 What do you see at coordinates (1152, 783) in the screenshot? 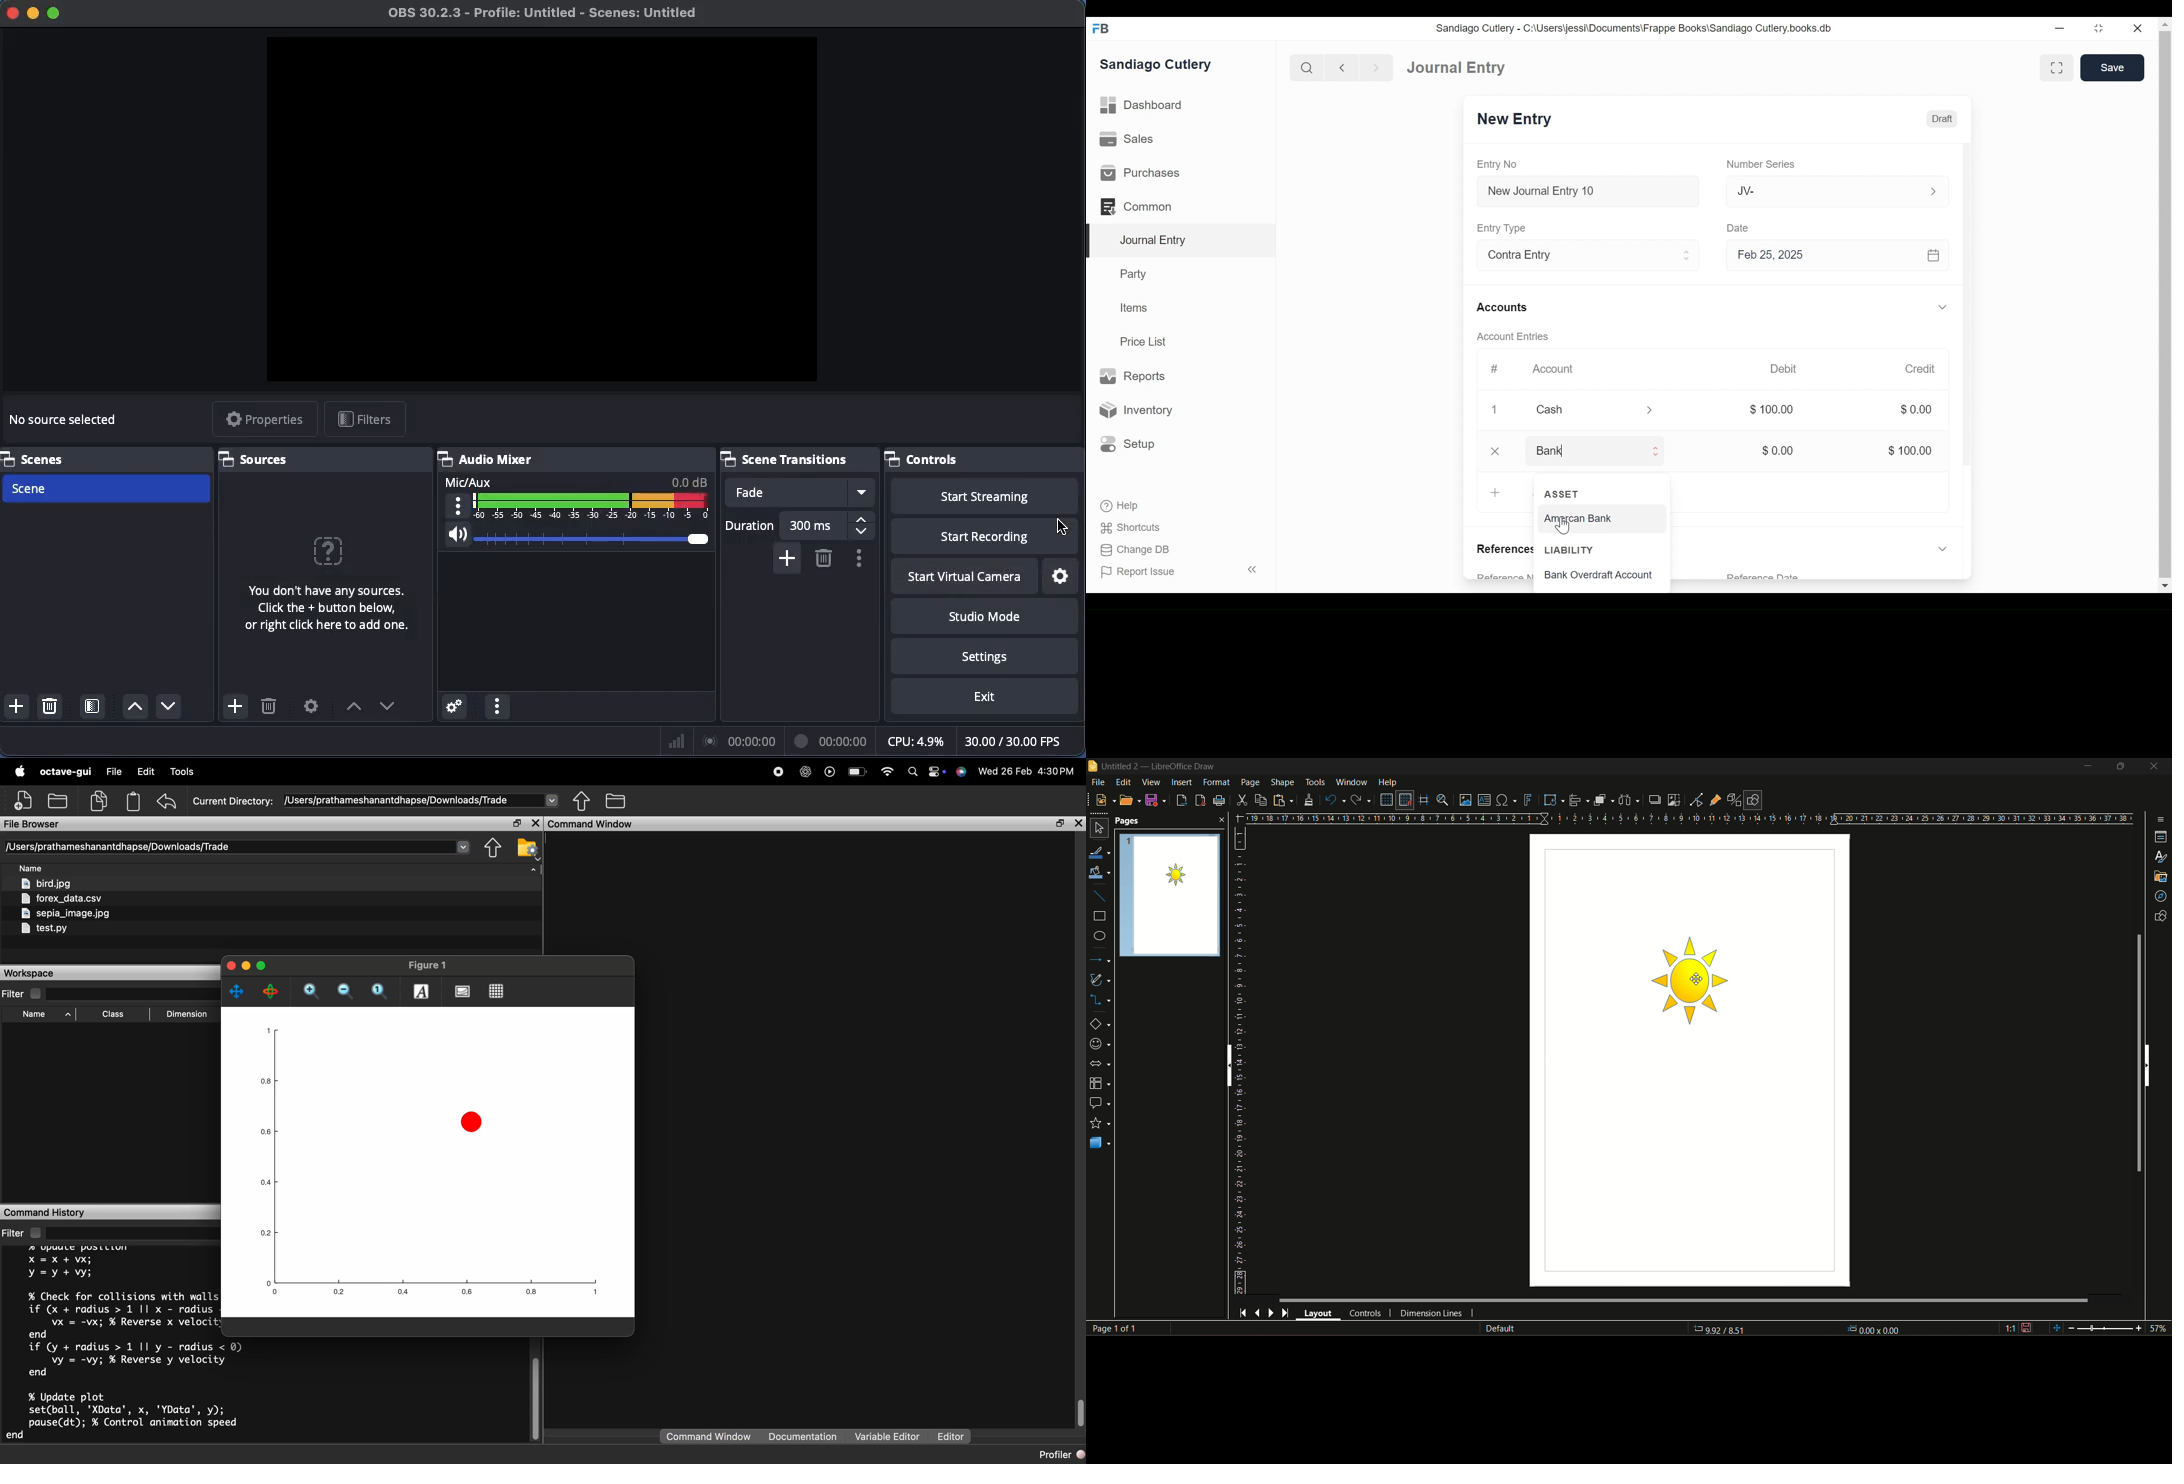
I see `view` at bounding box center [1152, 783].